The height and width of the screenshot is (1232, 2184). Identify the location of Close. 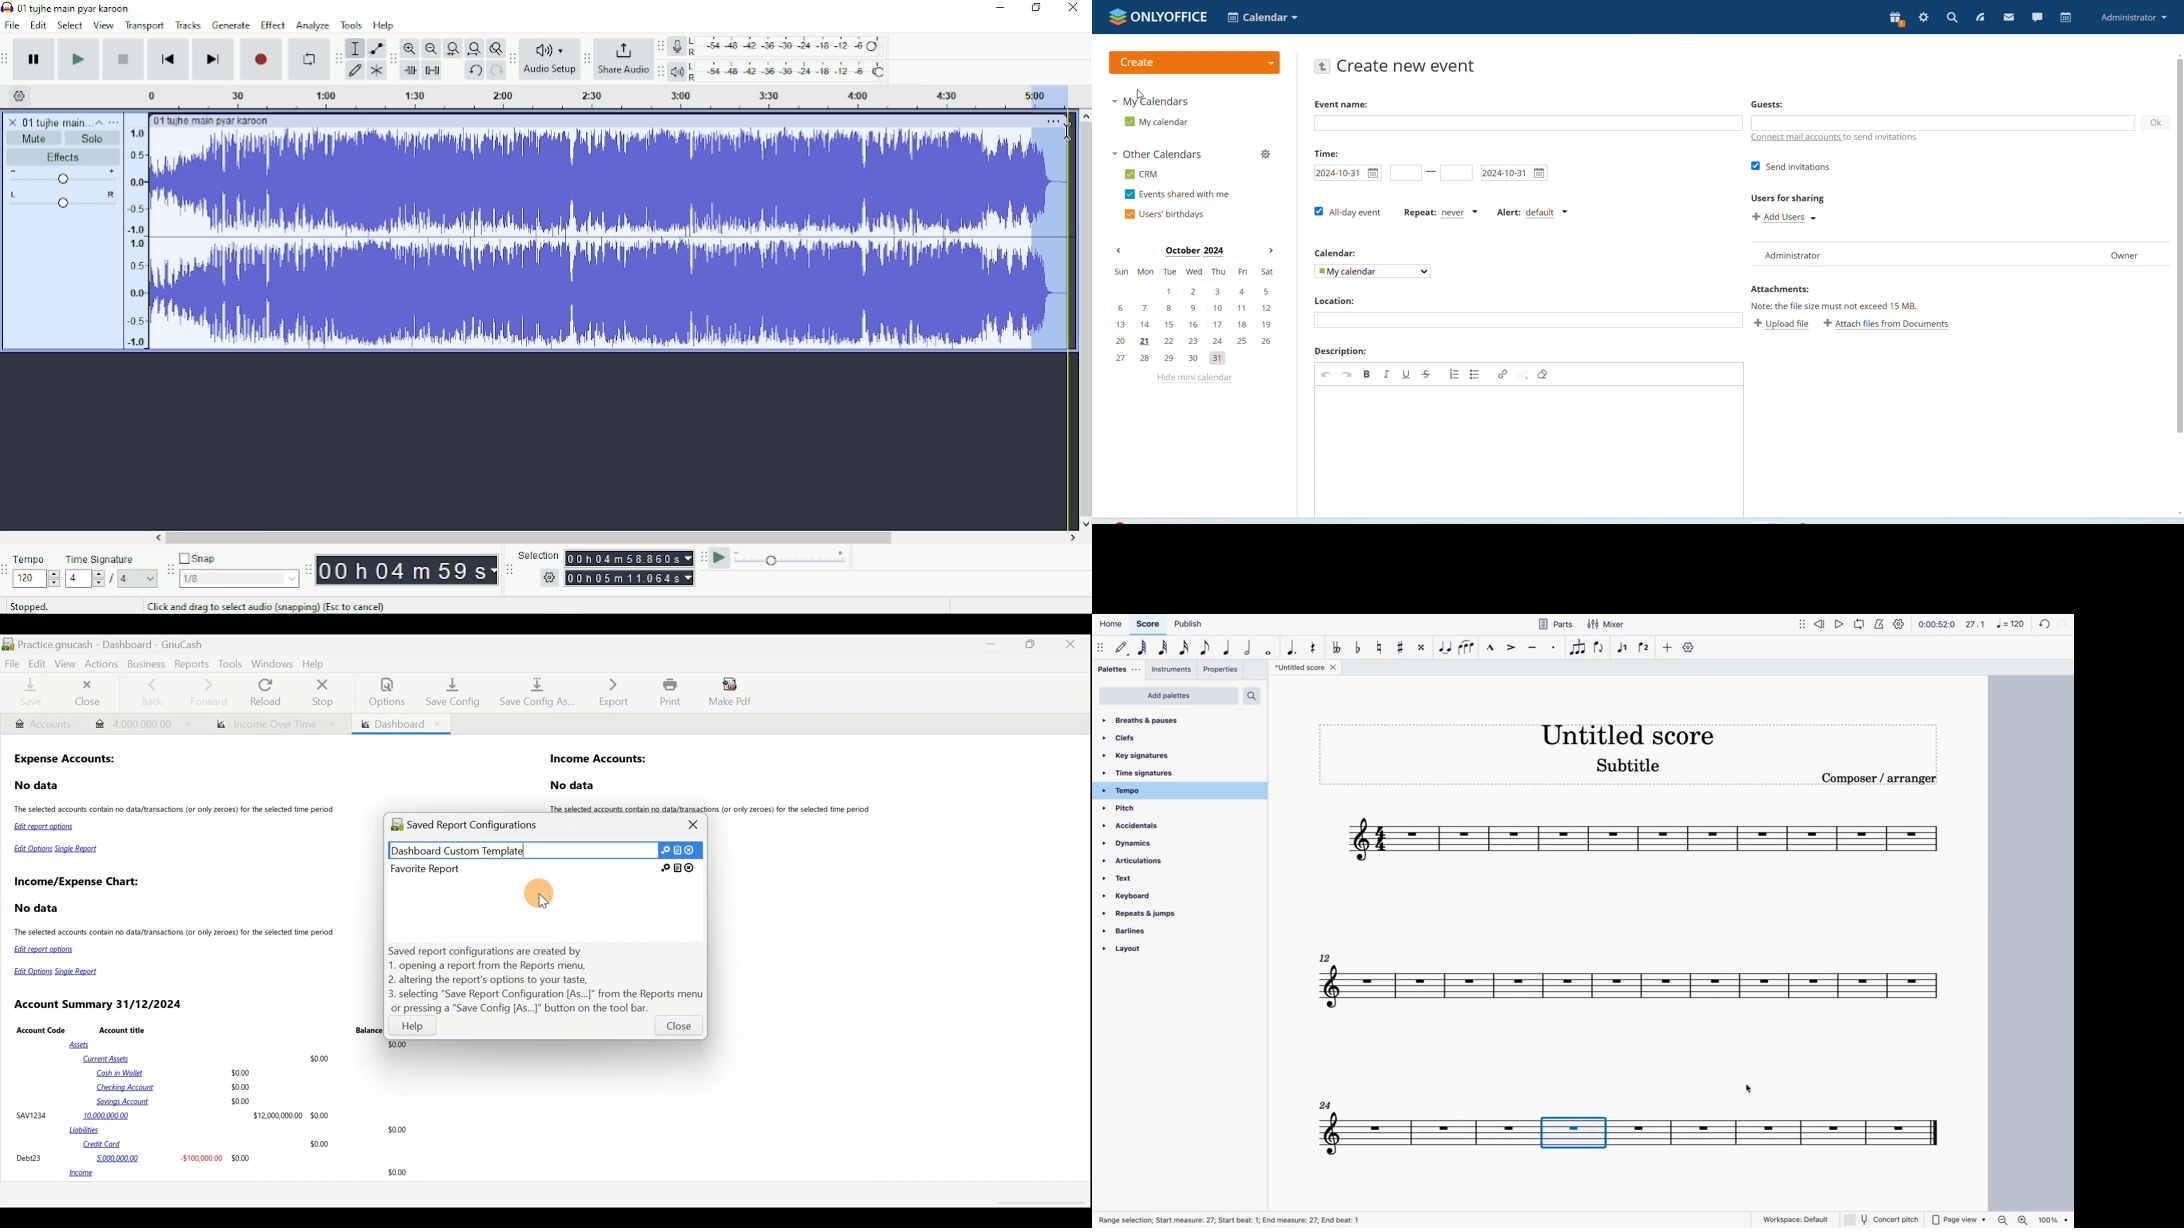
(678, 1028).